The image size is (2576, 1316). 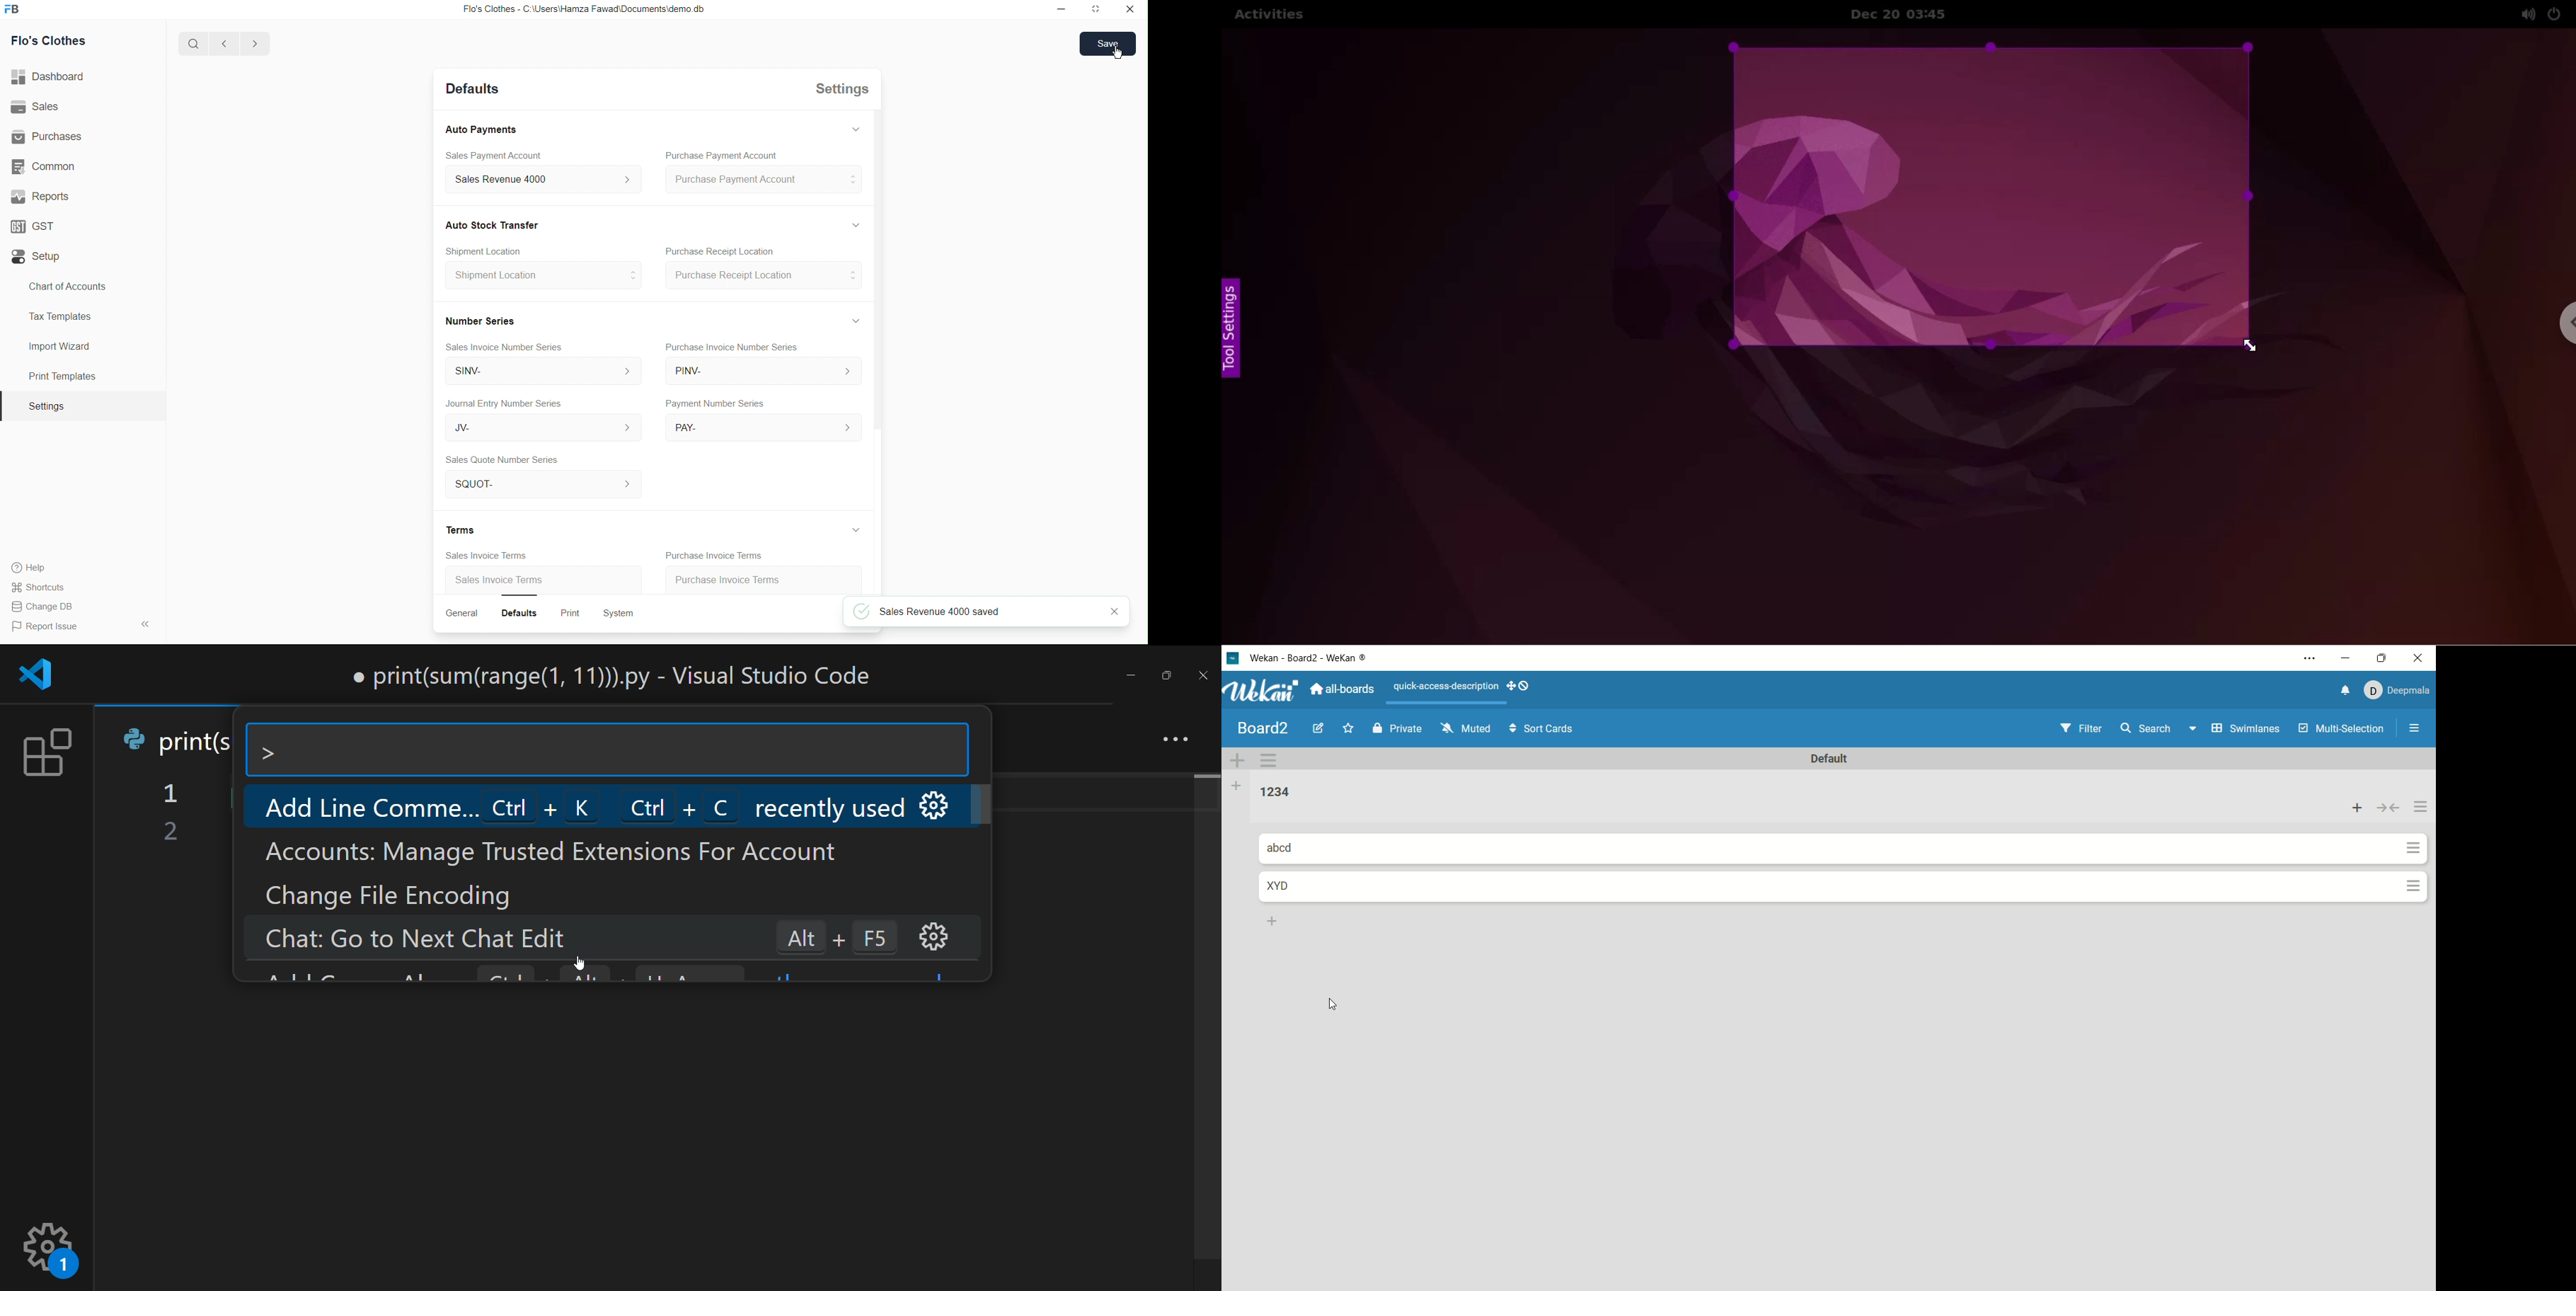 I want to click on Collapse, so click(x=144, y=623).